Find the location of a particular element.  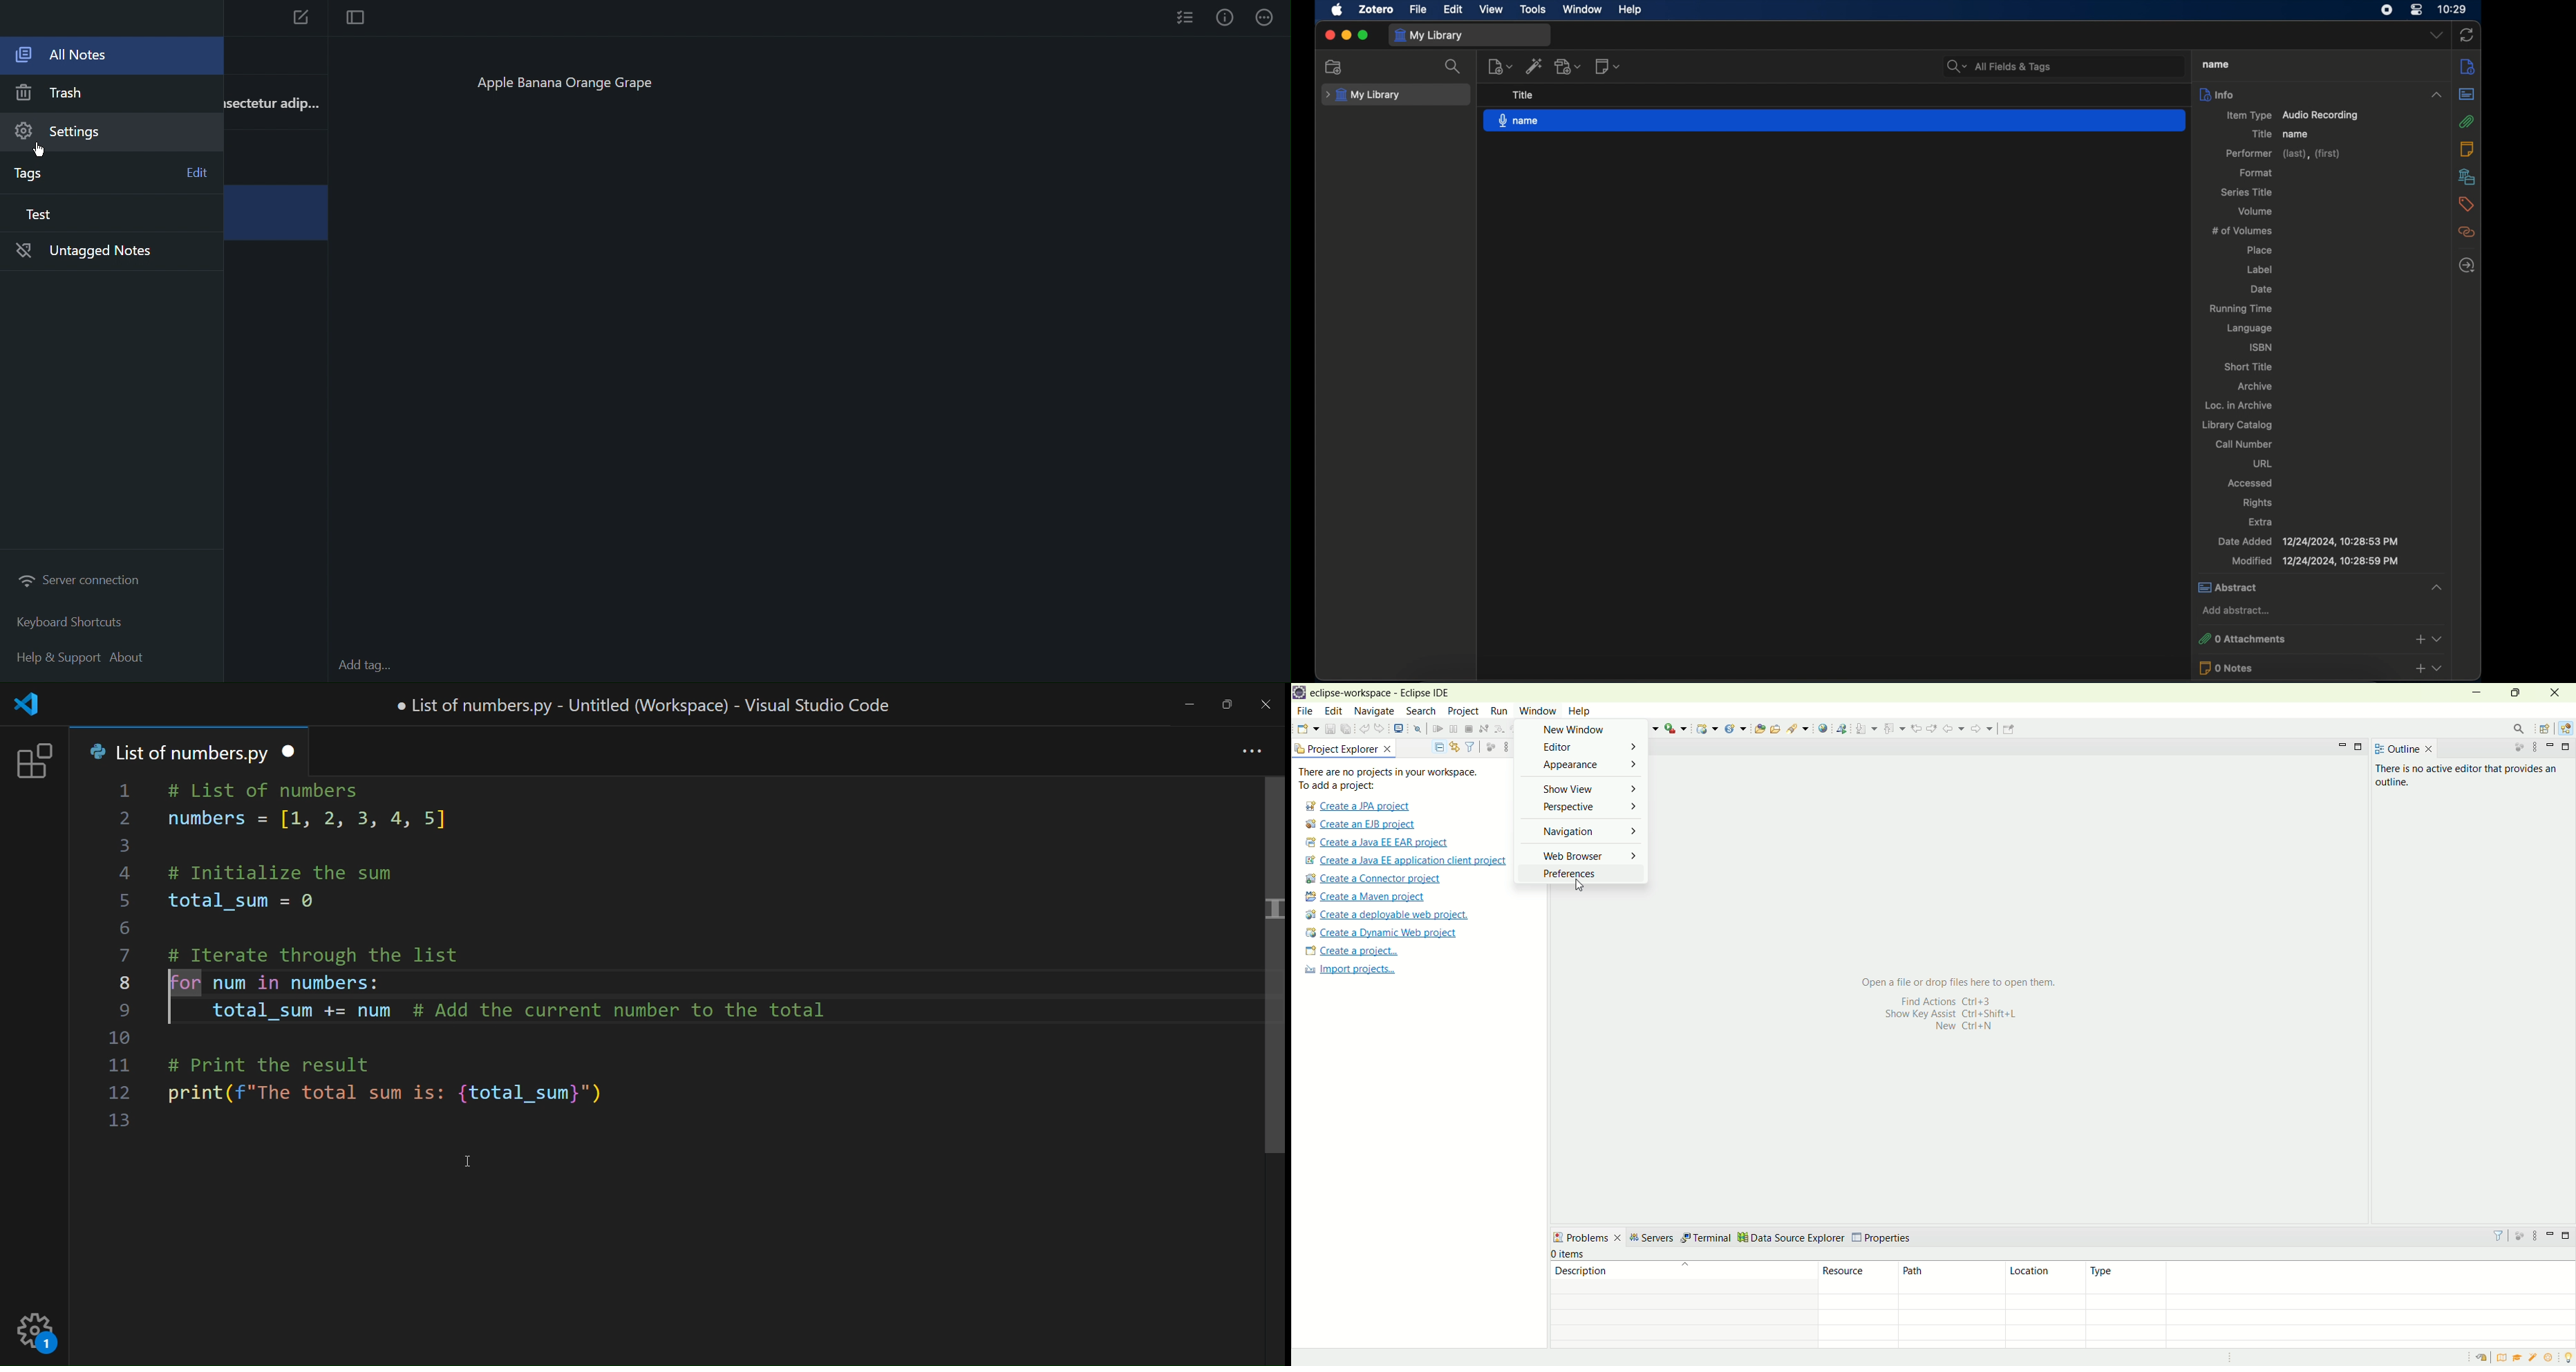

file is located at coordinates (1418, 9).